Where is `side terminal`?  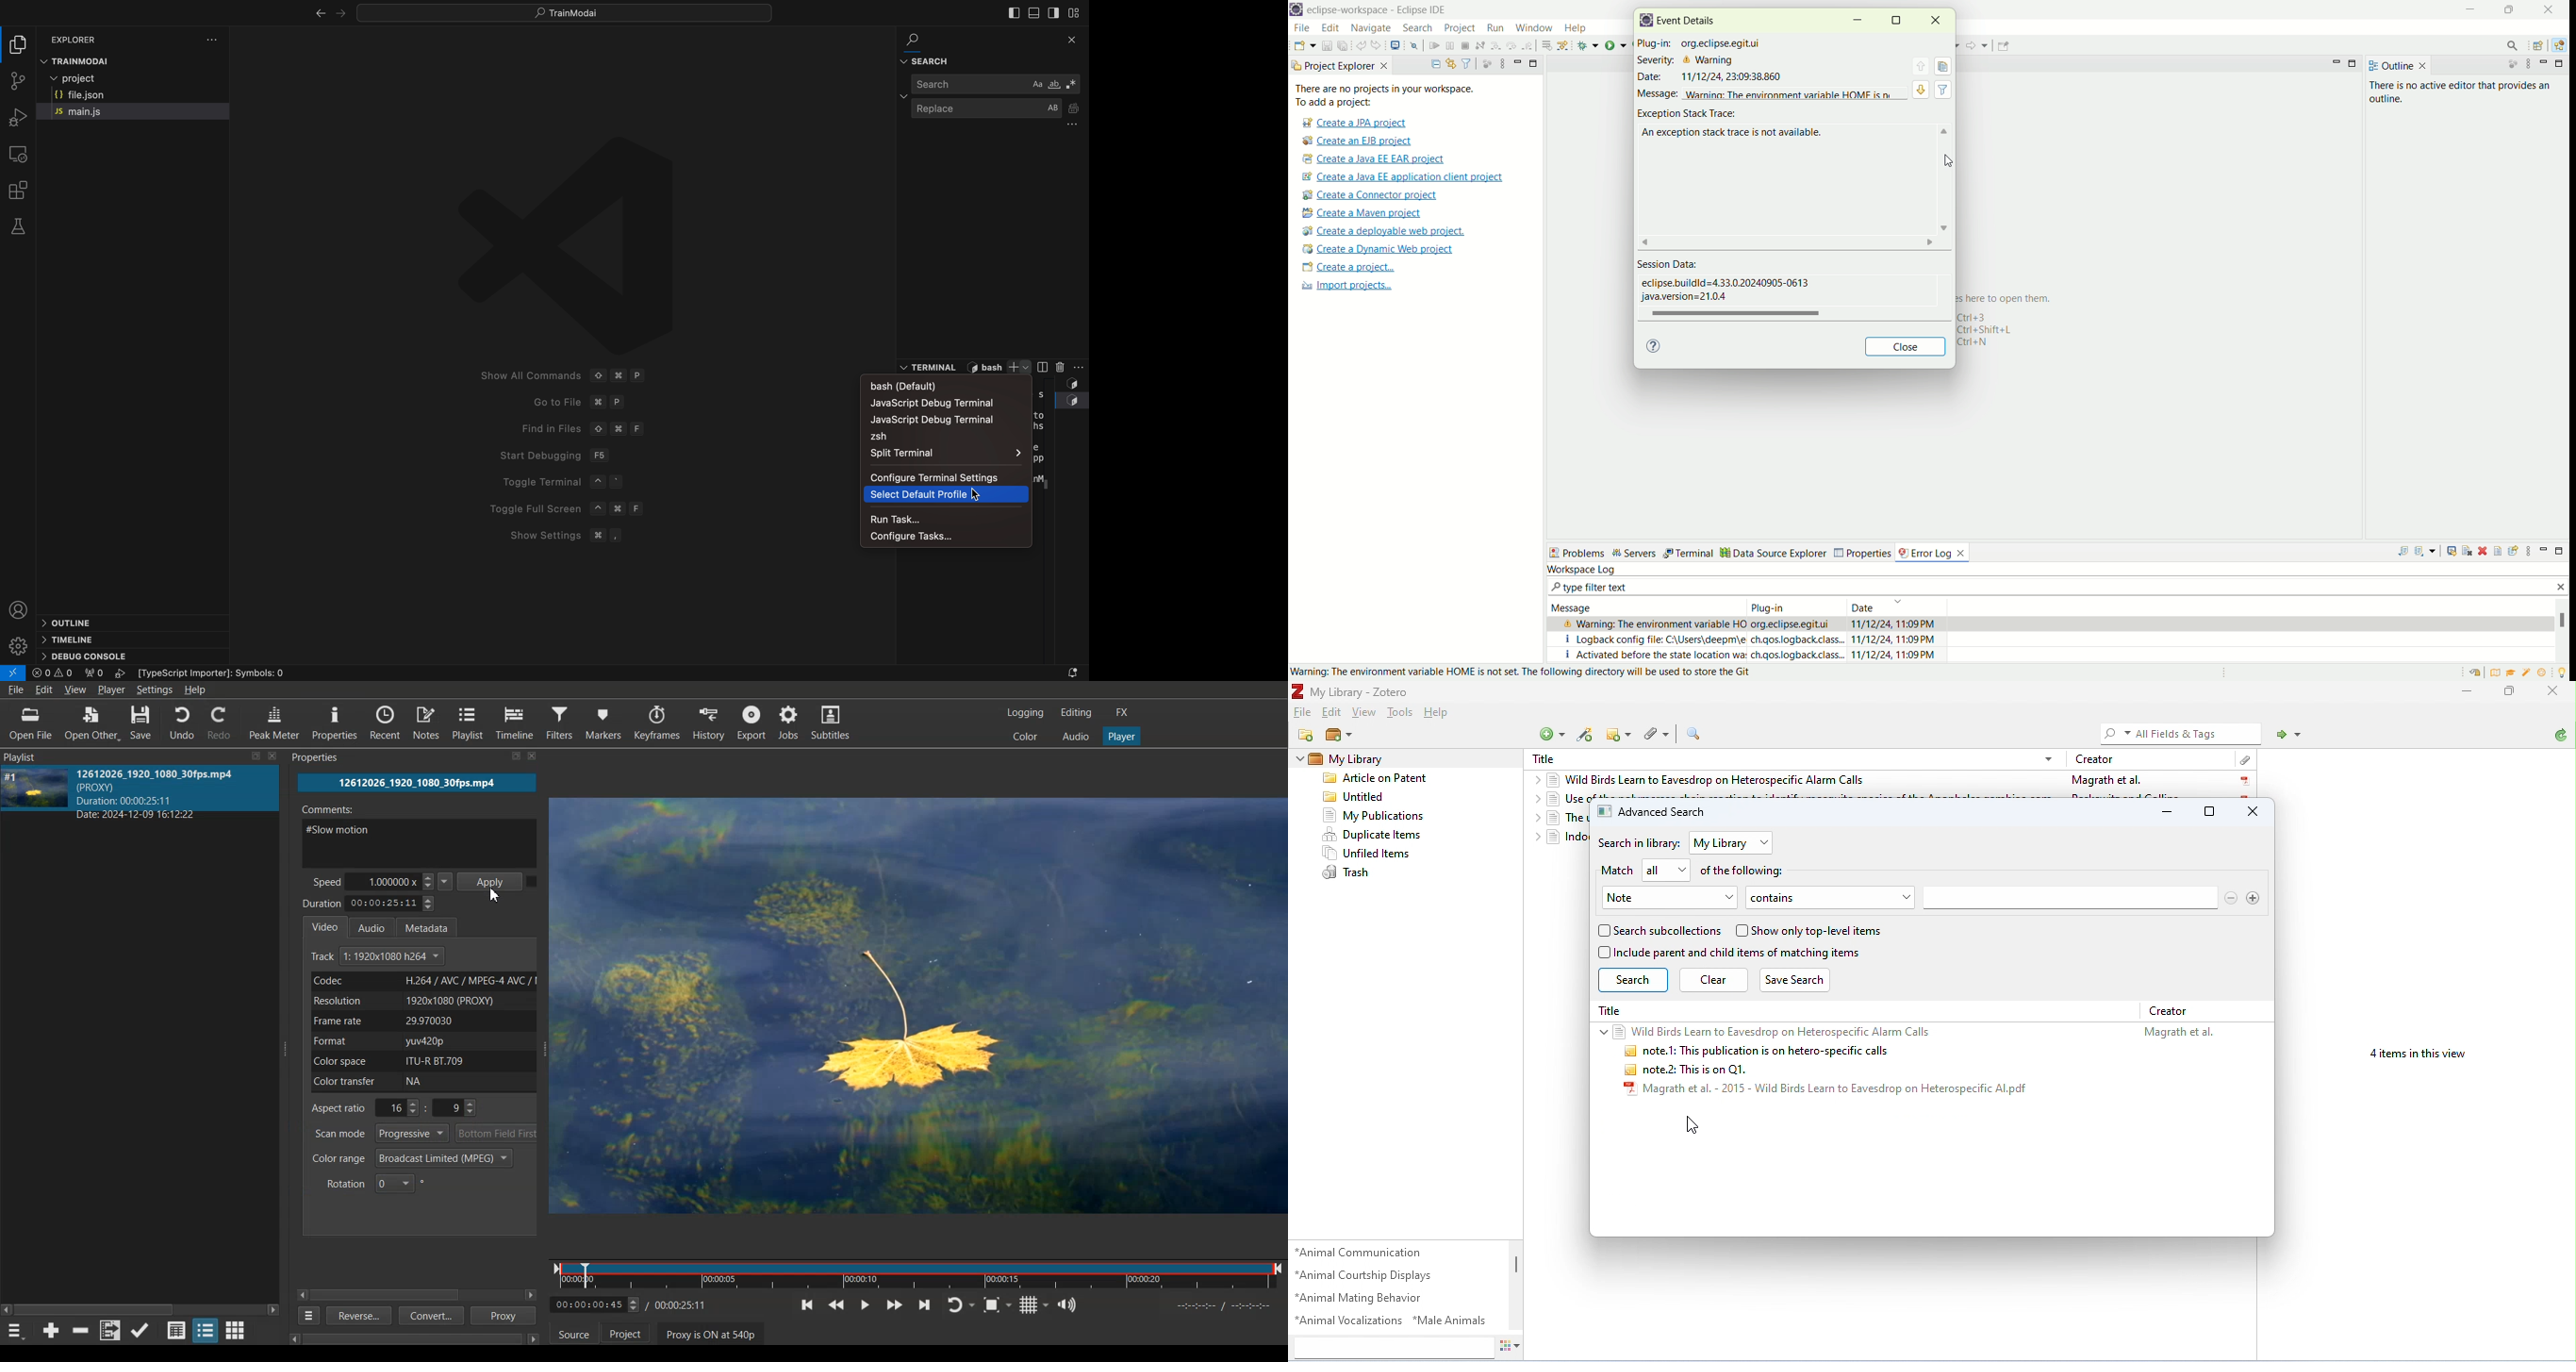
side terminal is located at coordinates (1042, 367).